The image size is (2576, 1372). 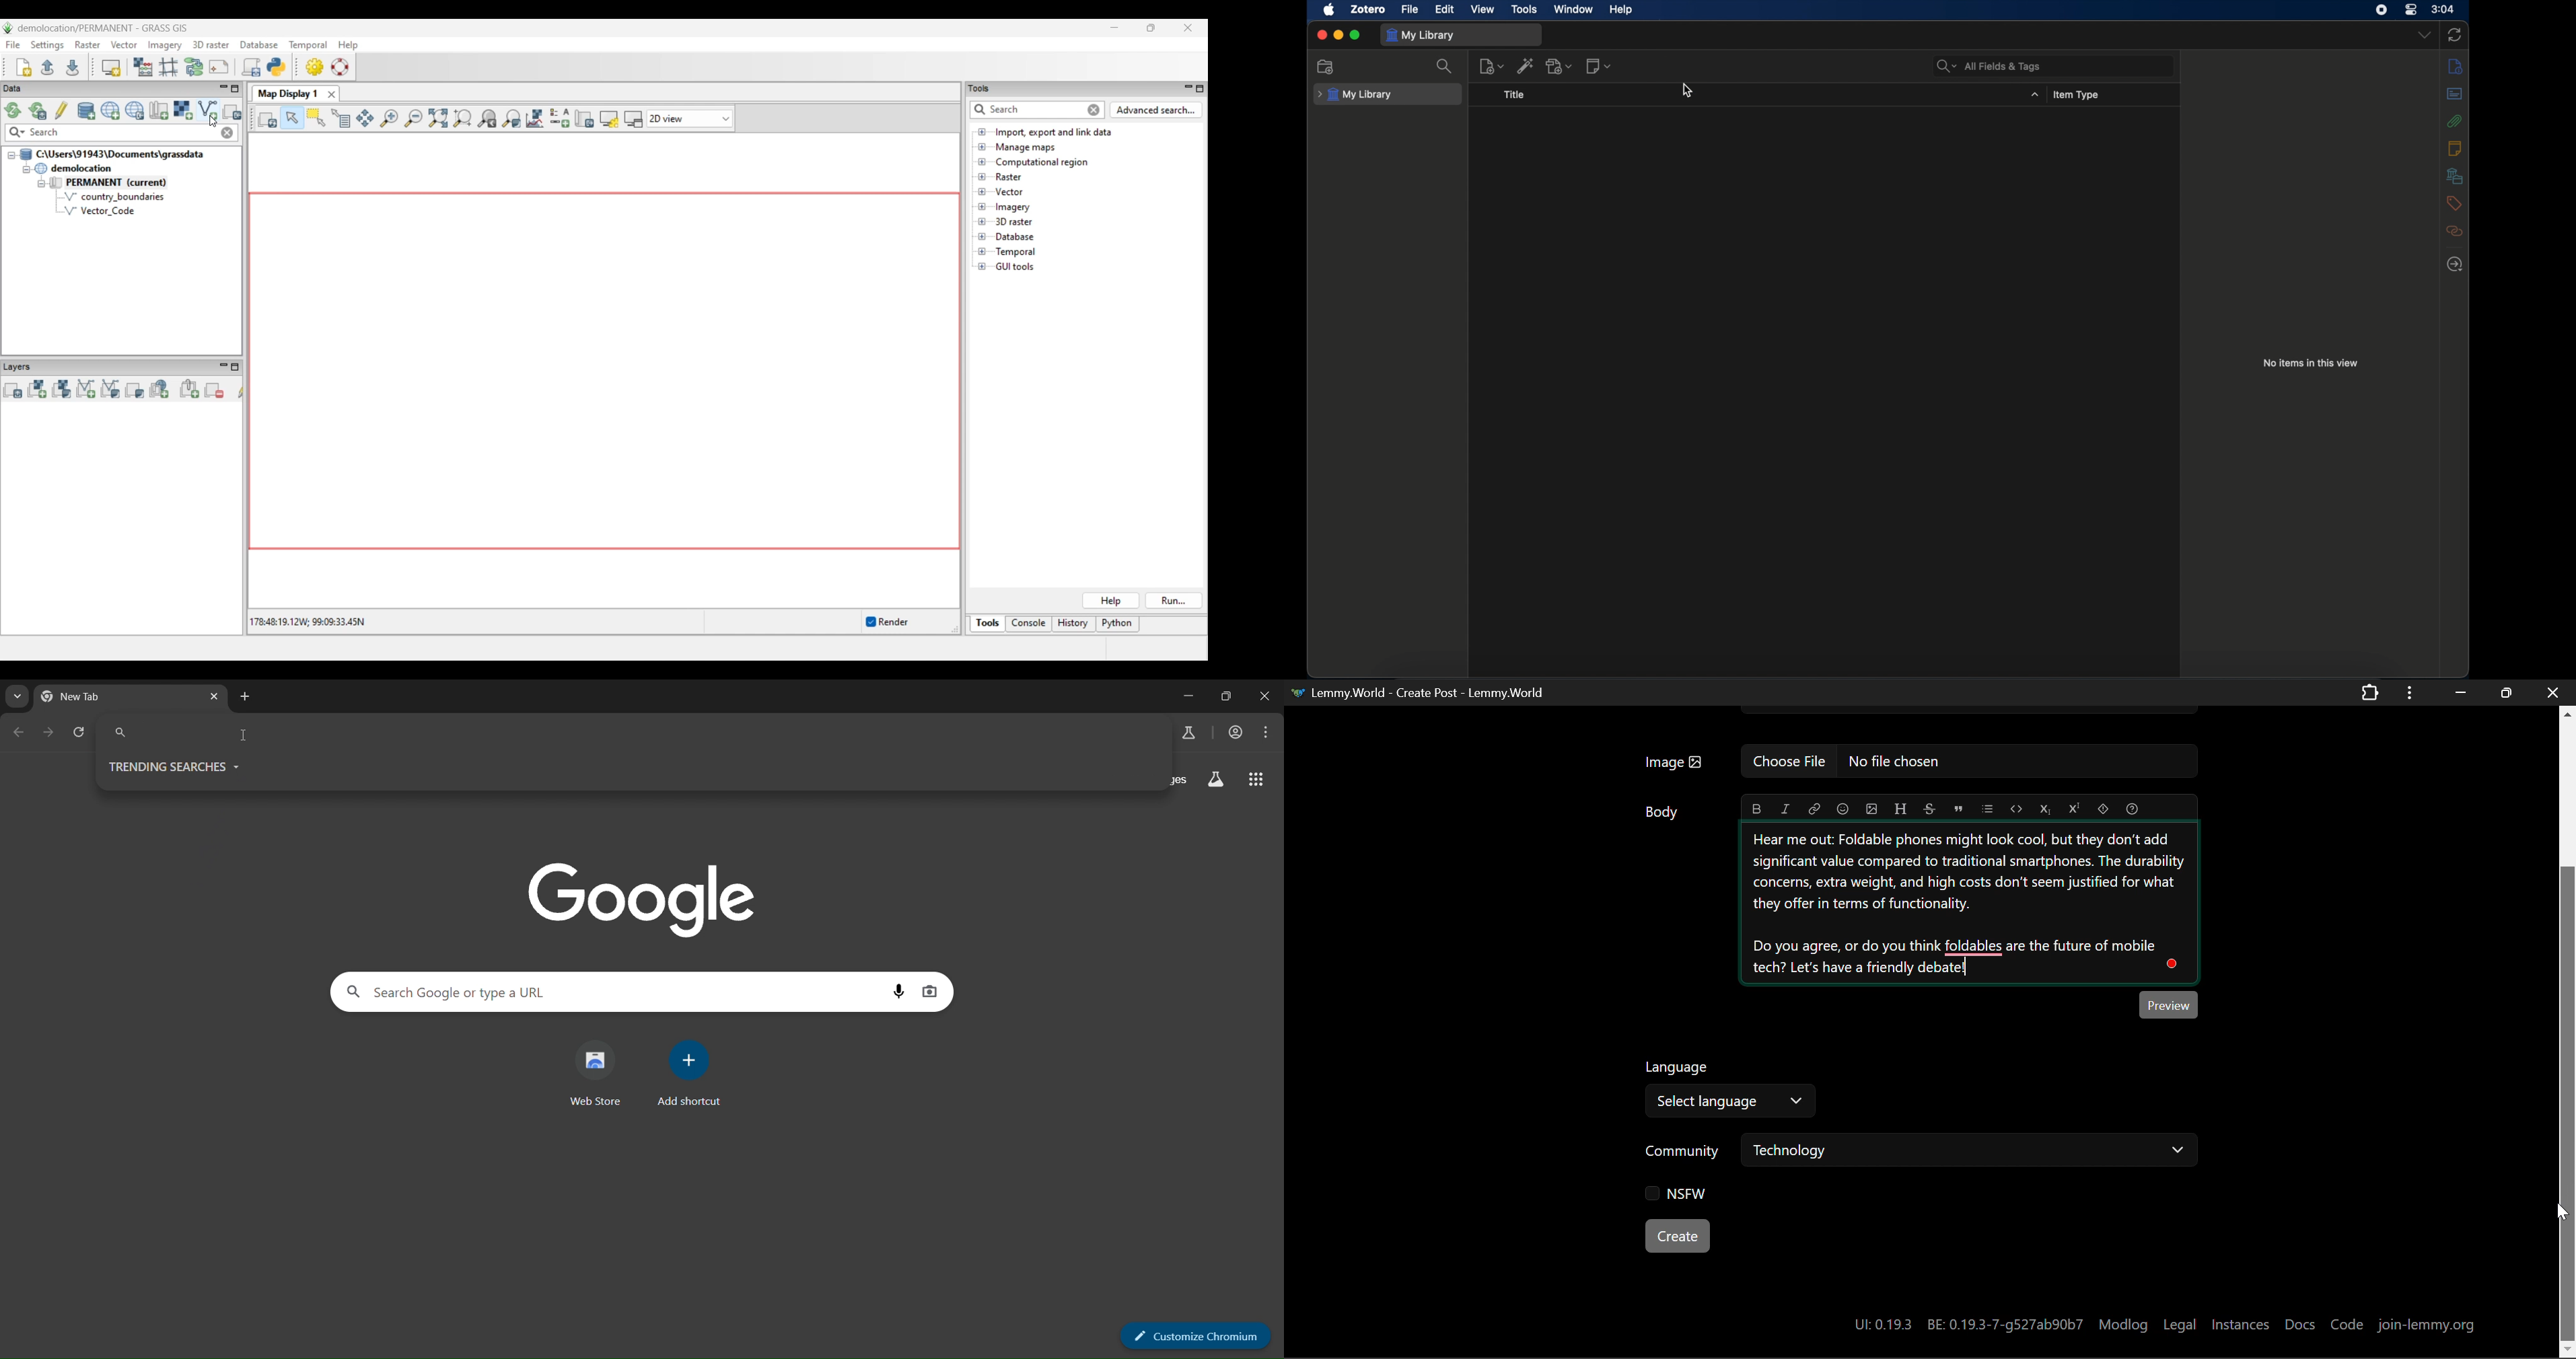 I want to click on info, so click(x=2455, y=65).